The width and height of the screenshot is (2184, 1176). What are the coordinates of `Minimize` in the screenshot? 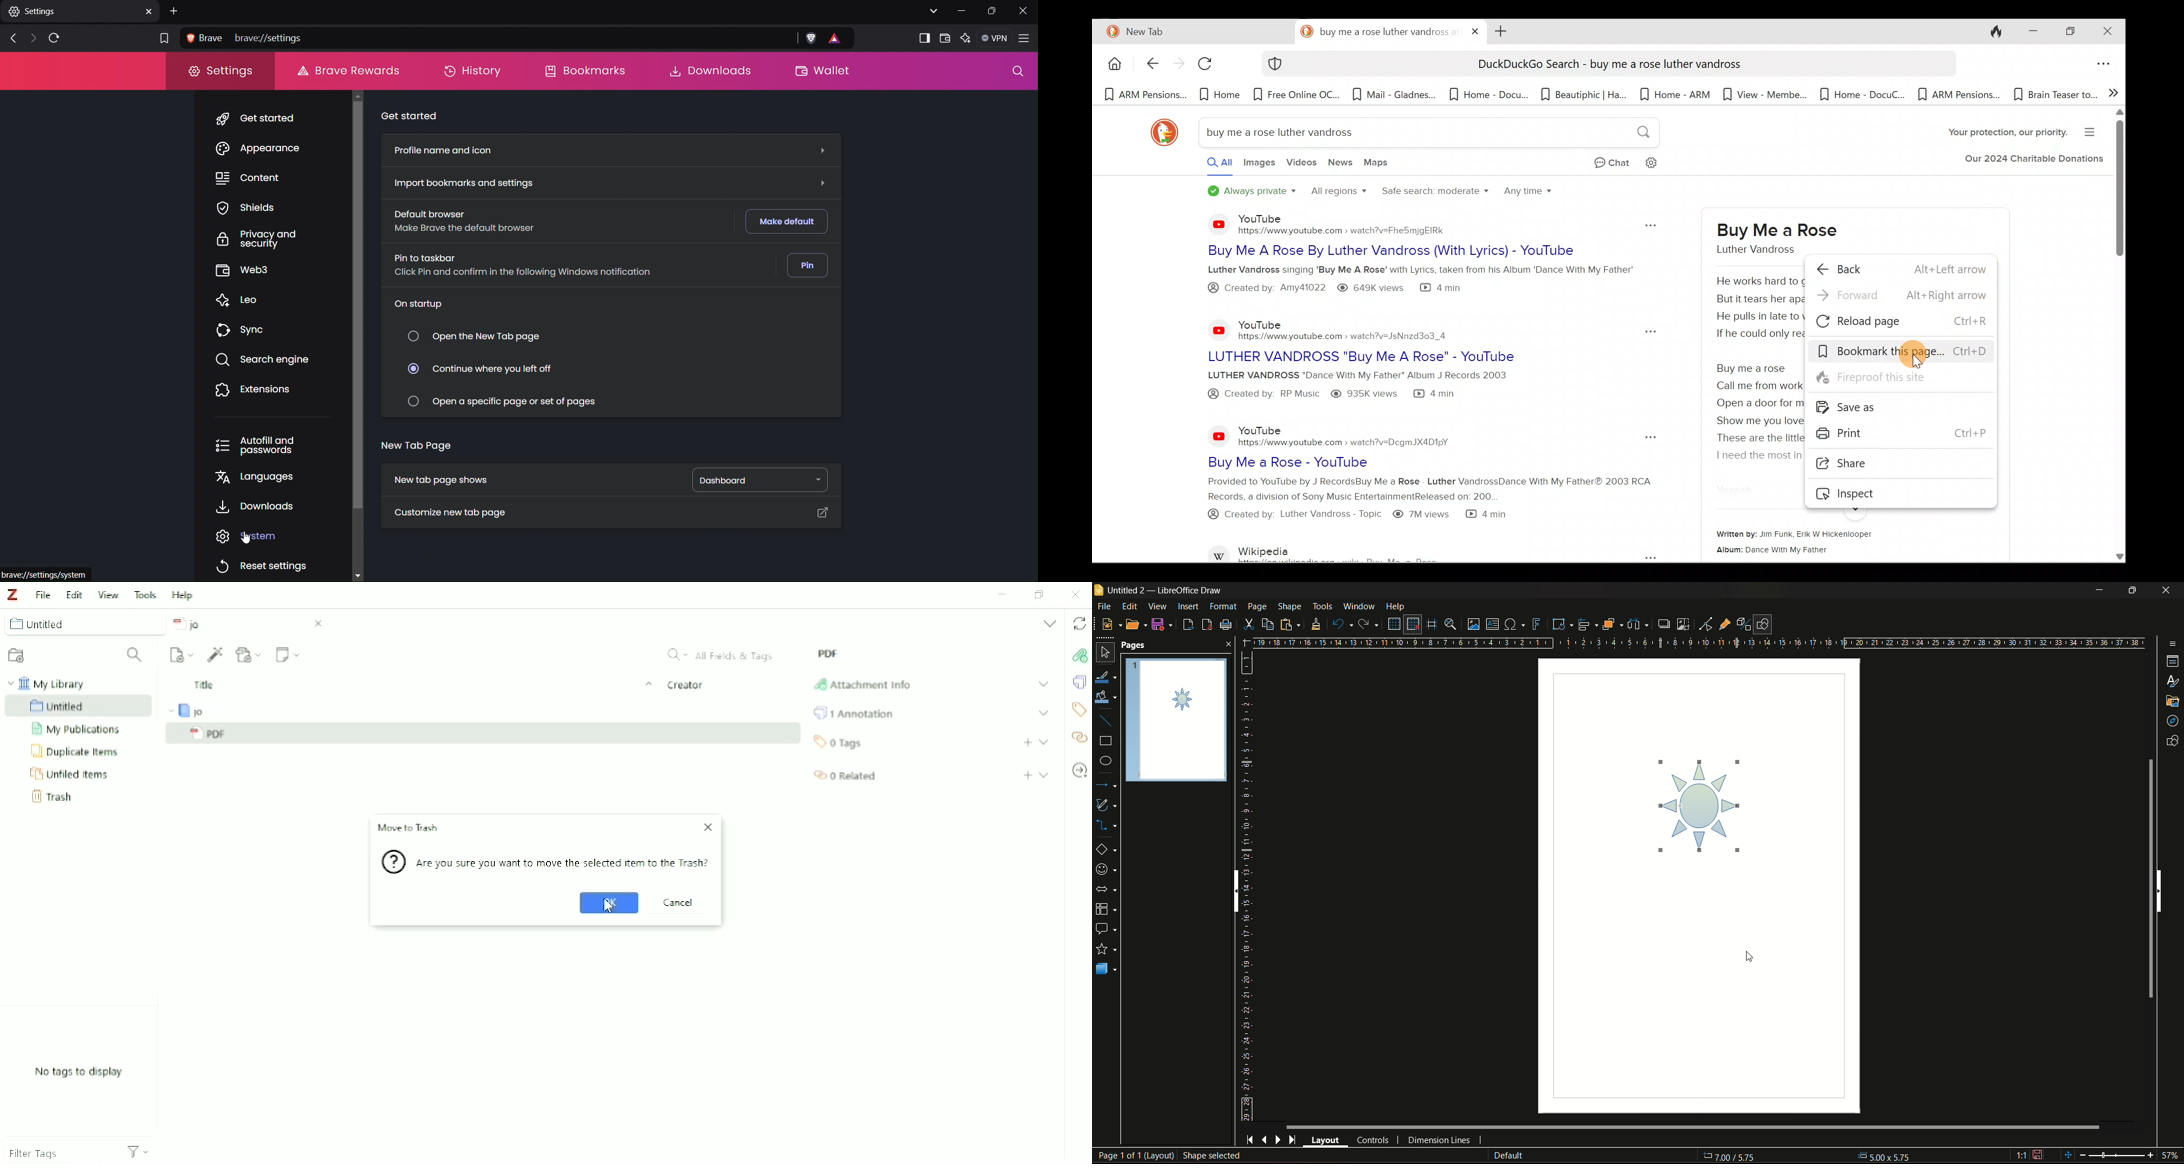 It's located at (2030, 32).